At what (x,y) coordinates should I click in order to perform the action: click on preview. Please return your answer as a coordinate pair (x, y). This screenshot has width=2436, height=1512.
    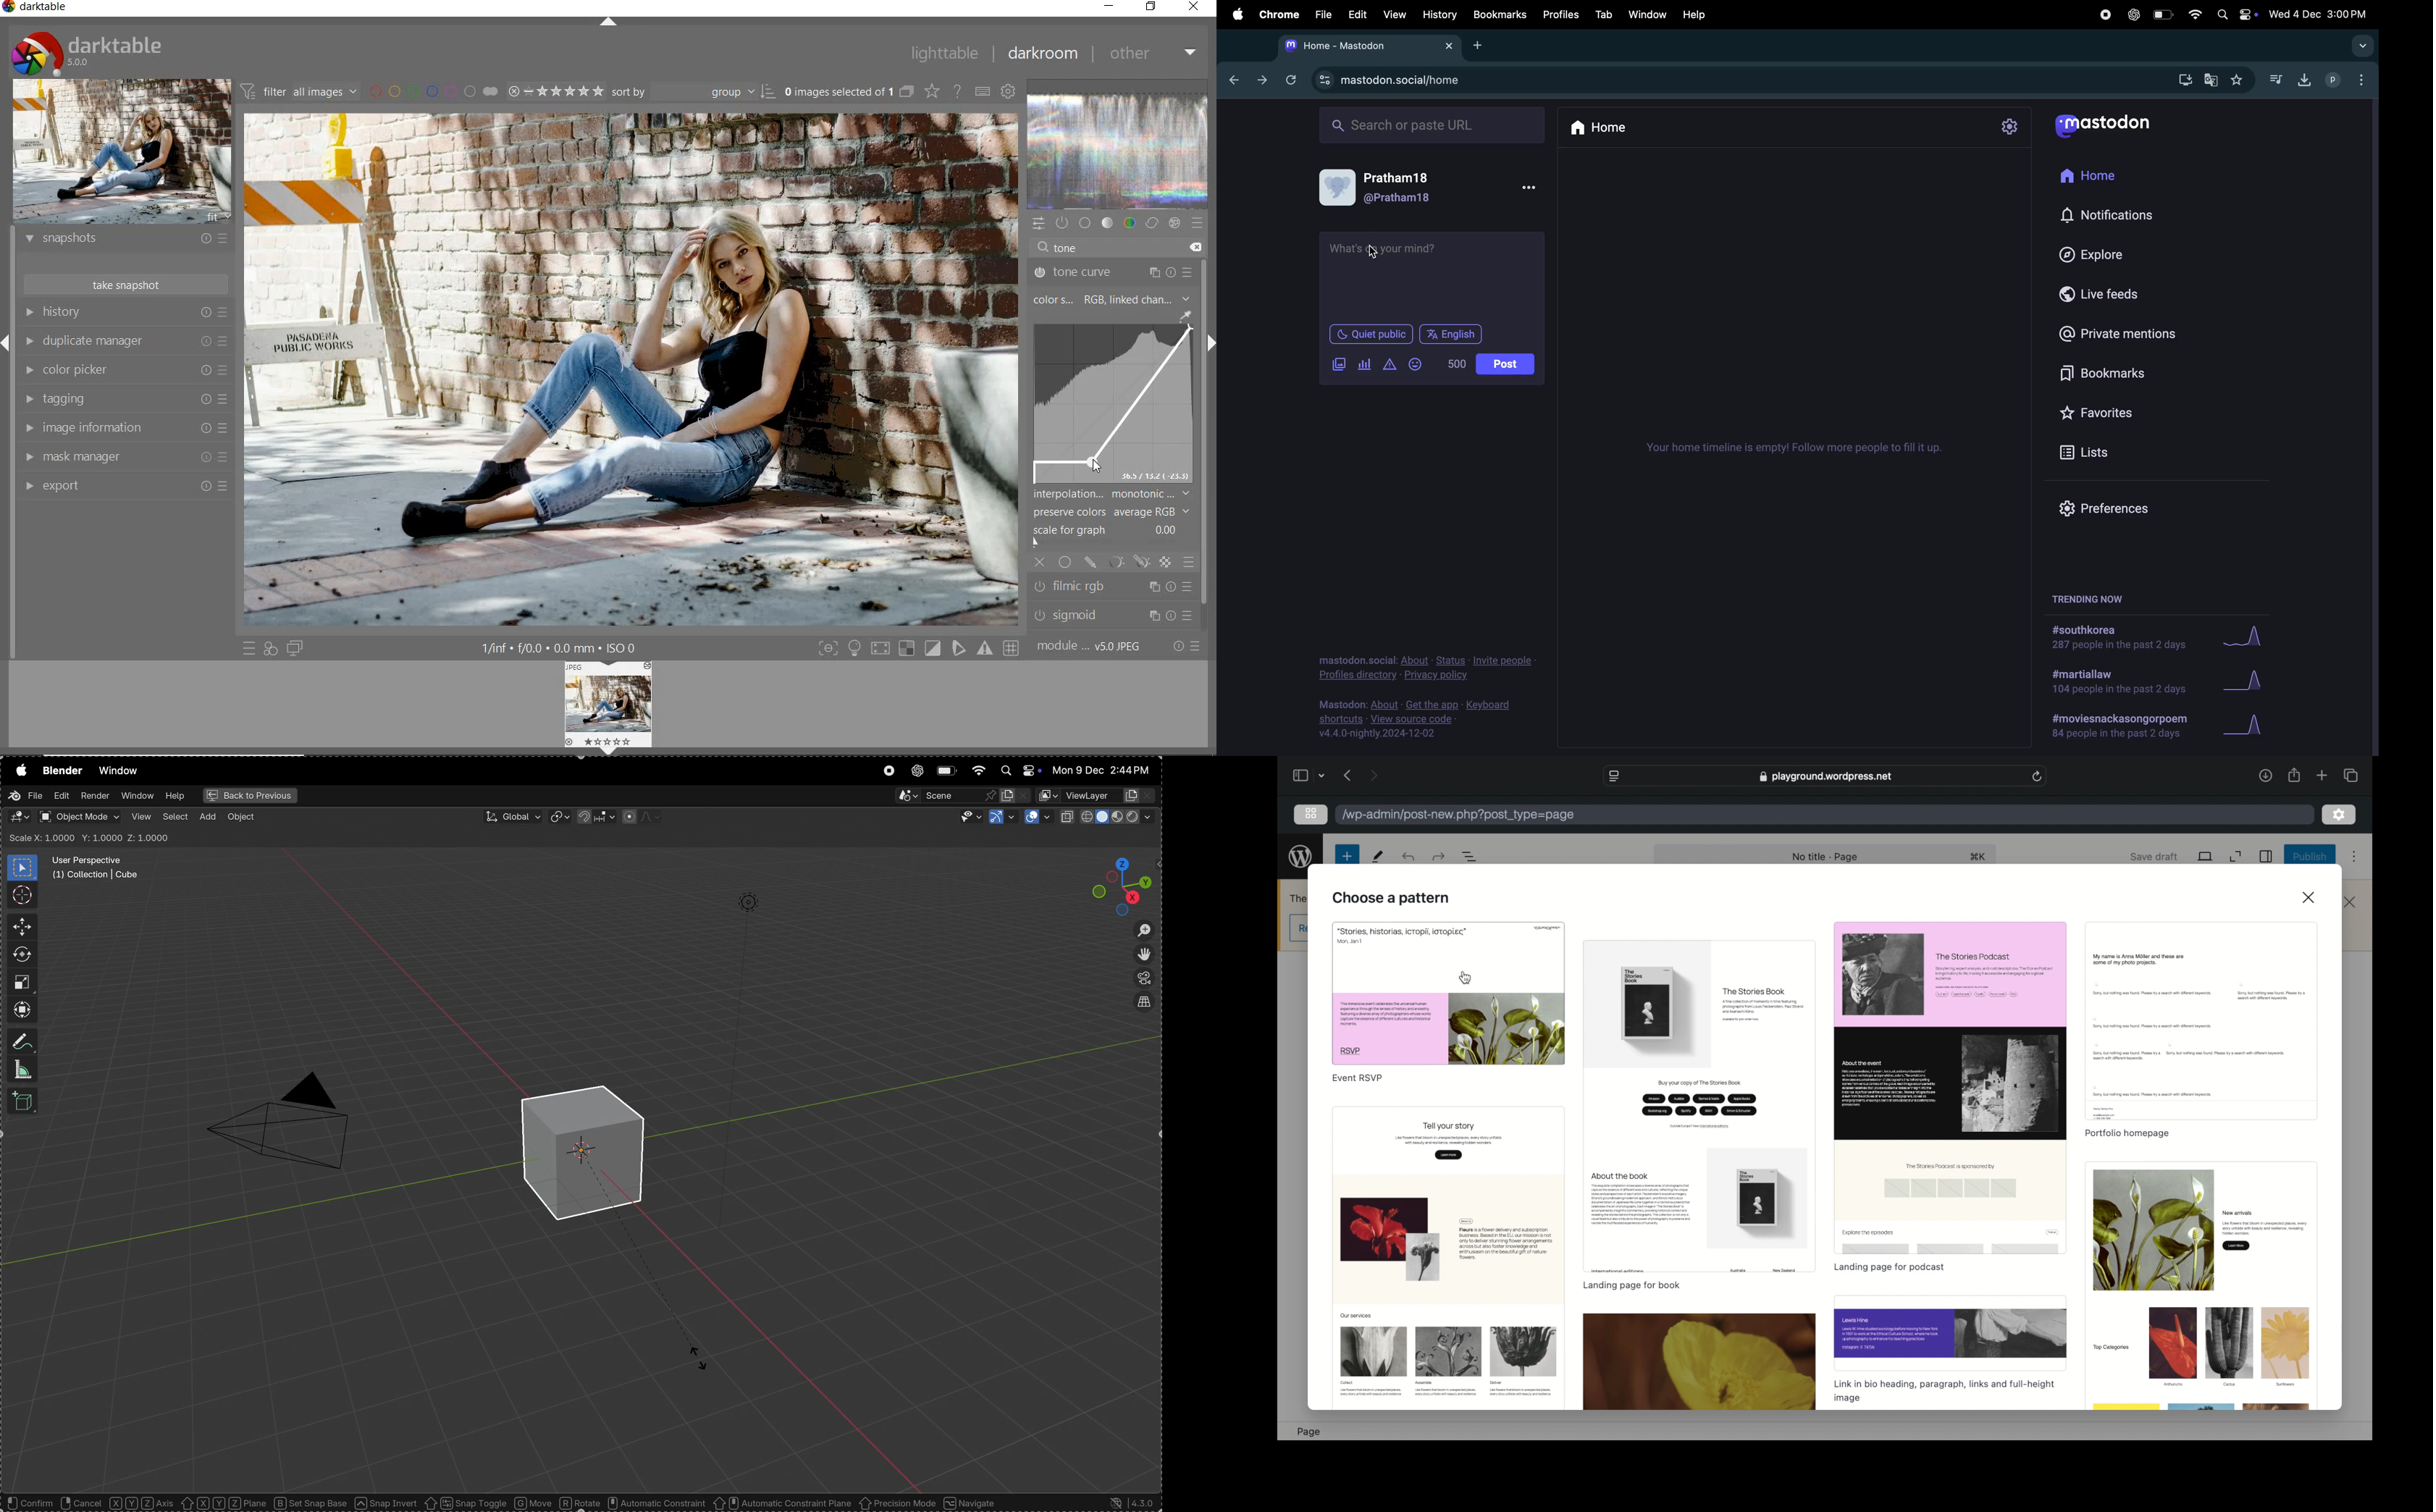
    Looking at the image, I should click on (1699, 1108).